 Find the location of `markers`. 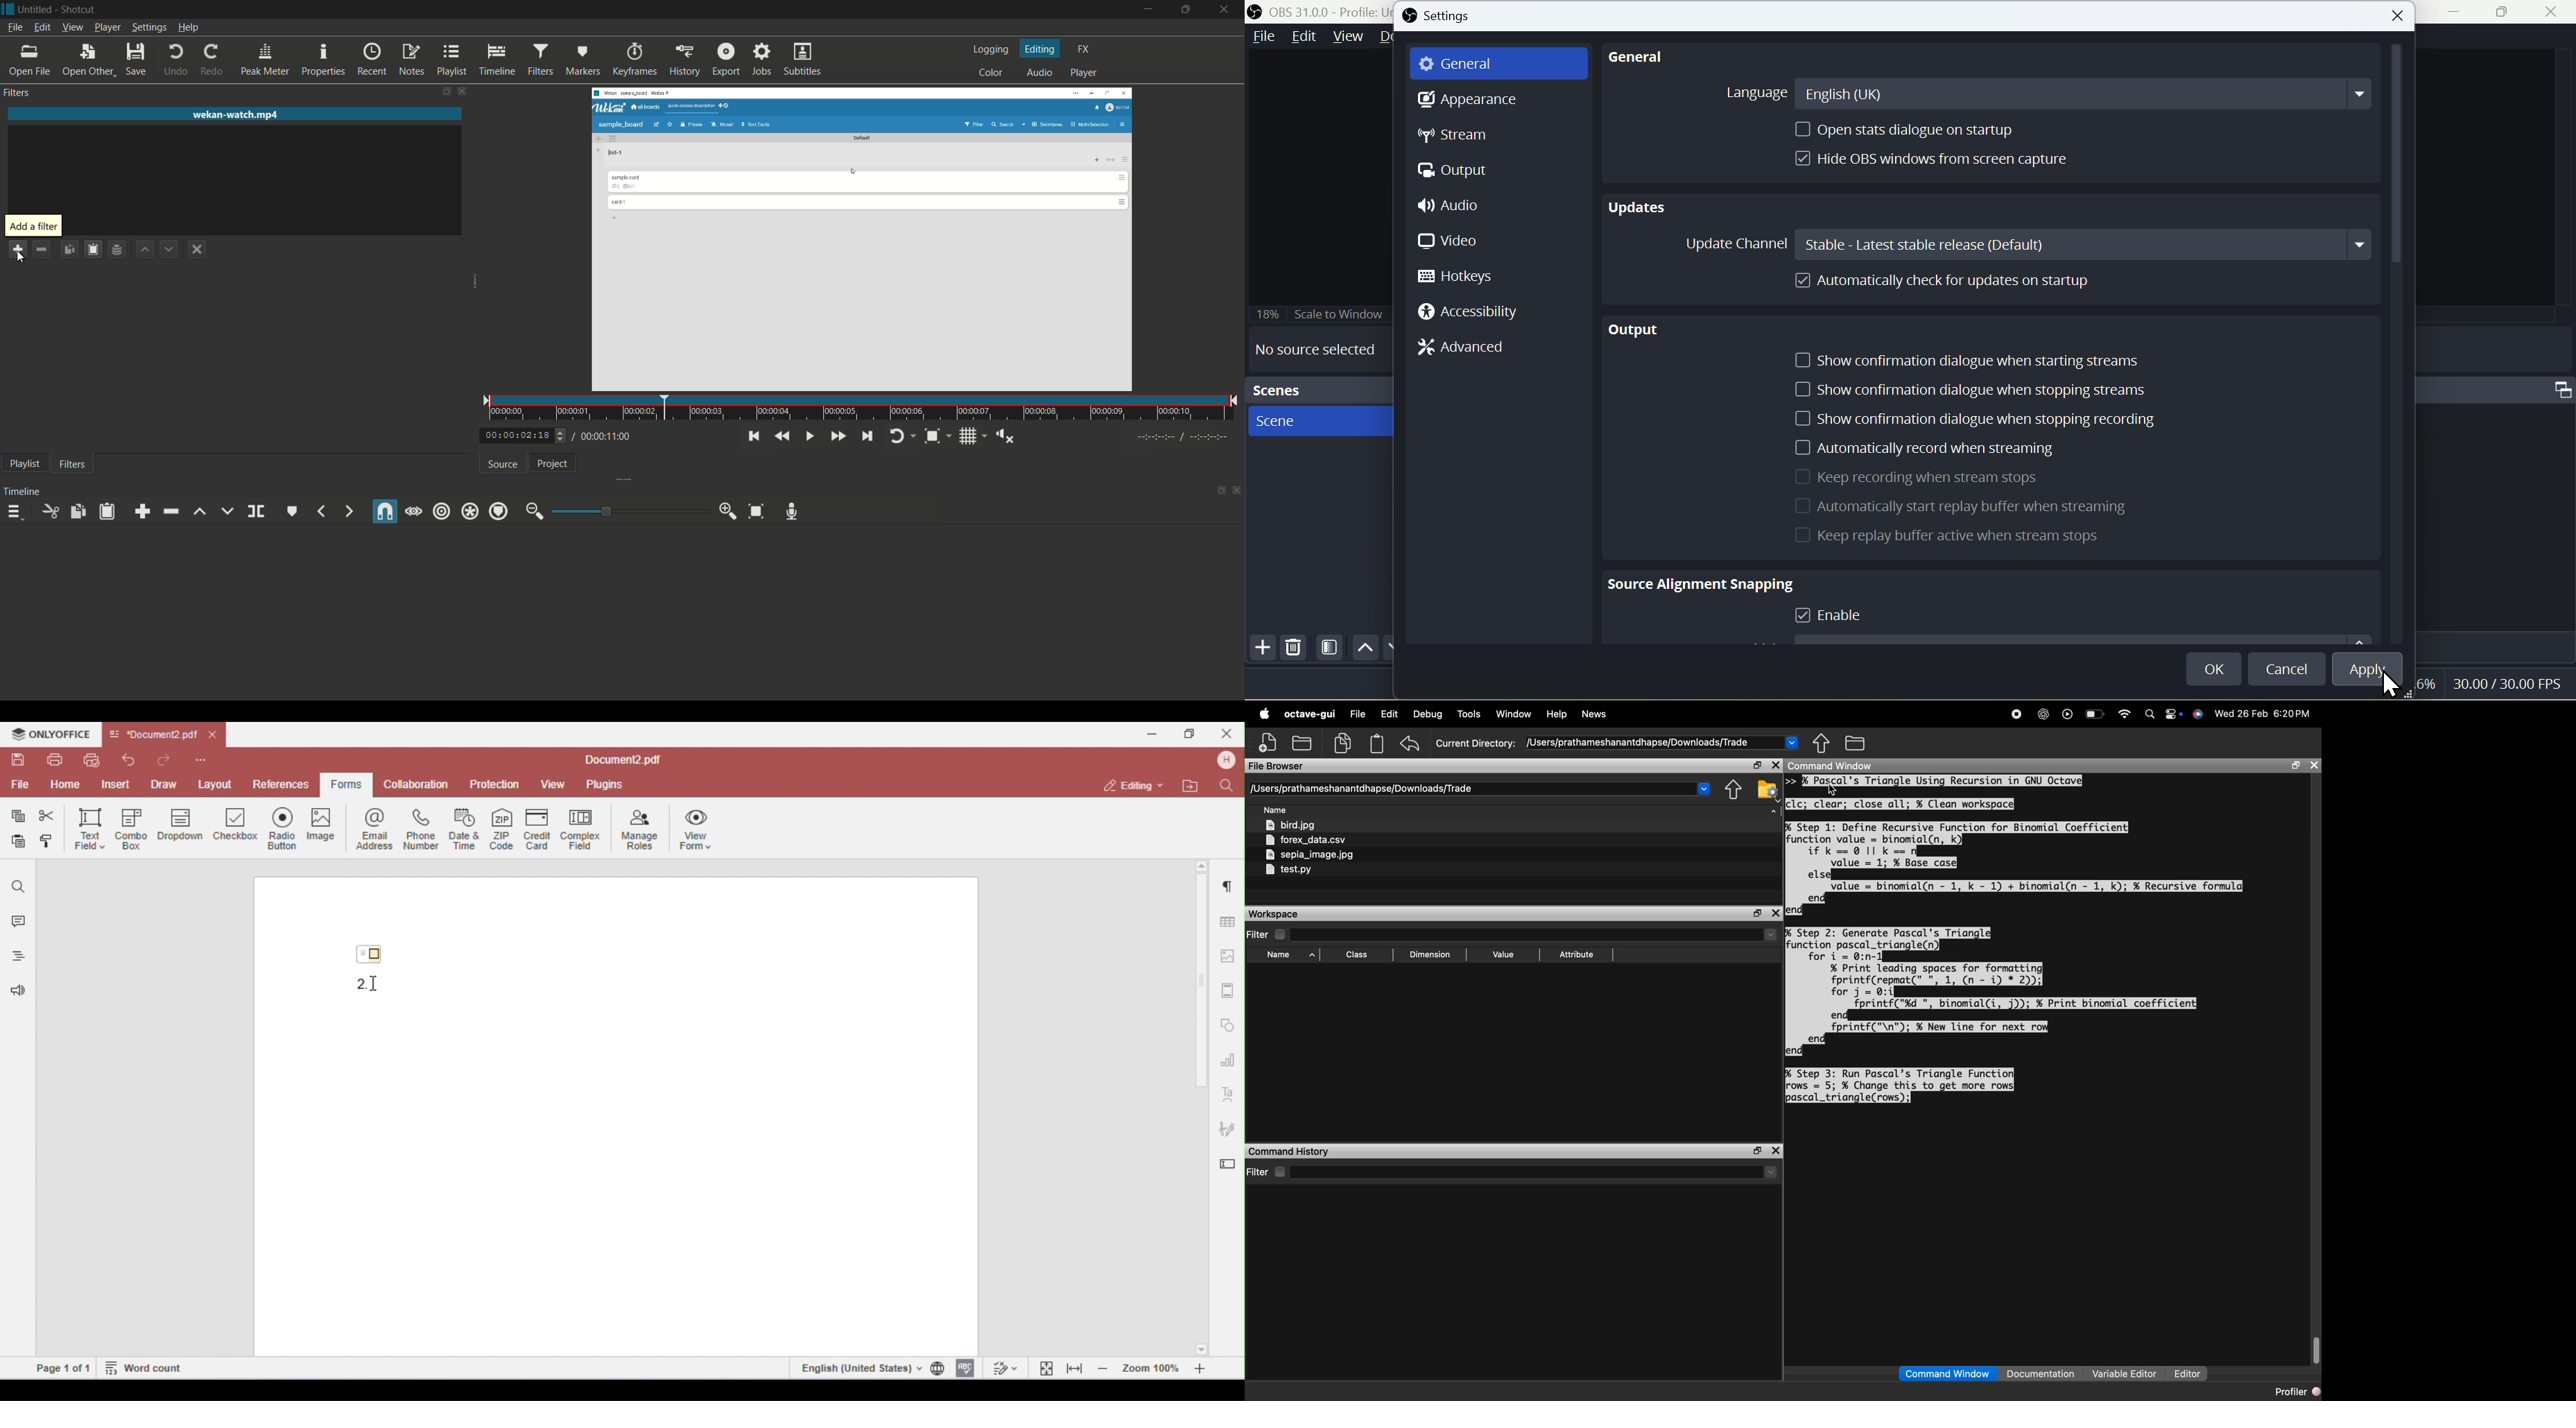

markers is located at coordinates (582, 60).